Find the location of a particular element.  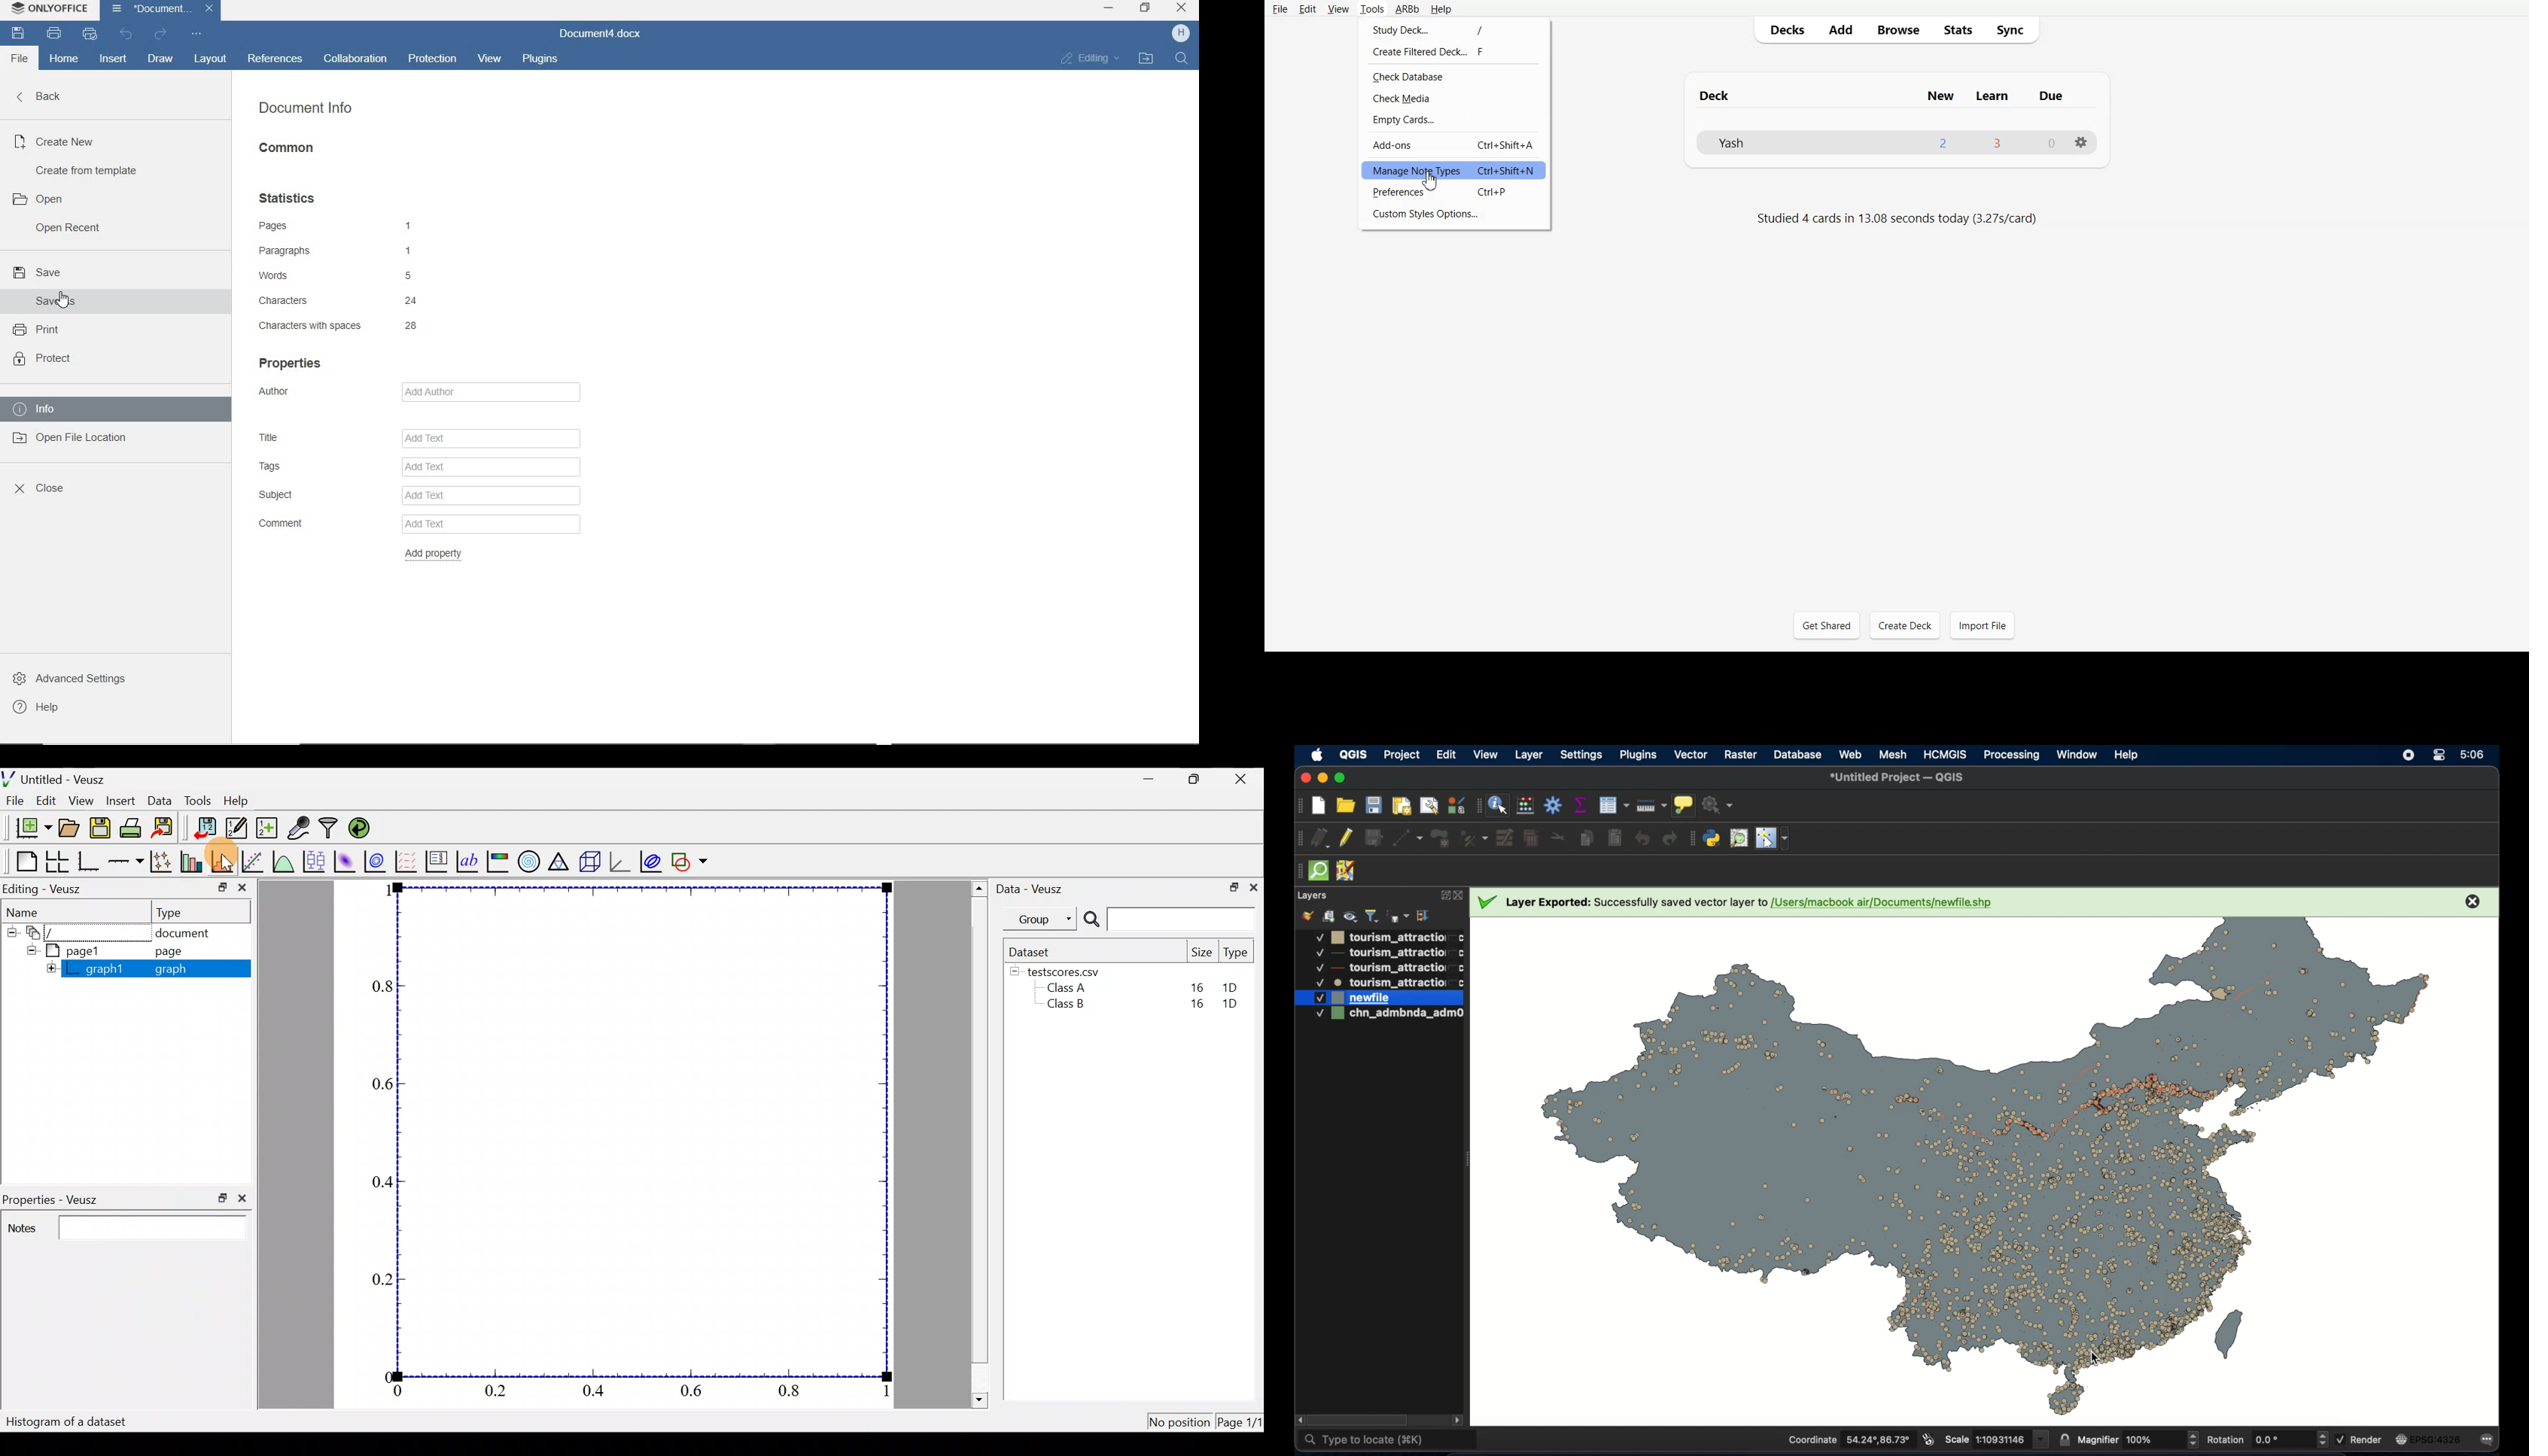

Text is located at coordinates (1897, 90).